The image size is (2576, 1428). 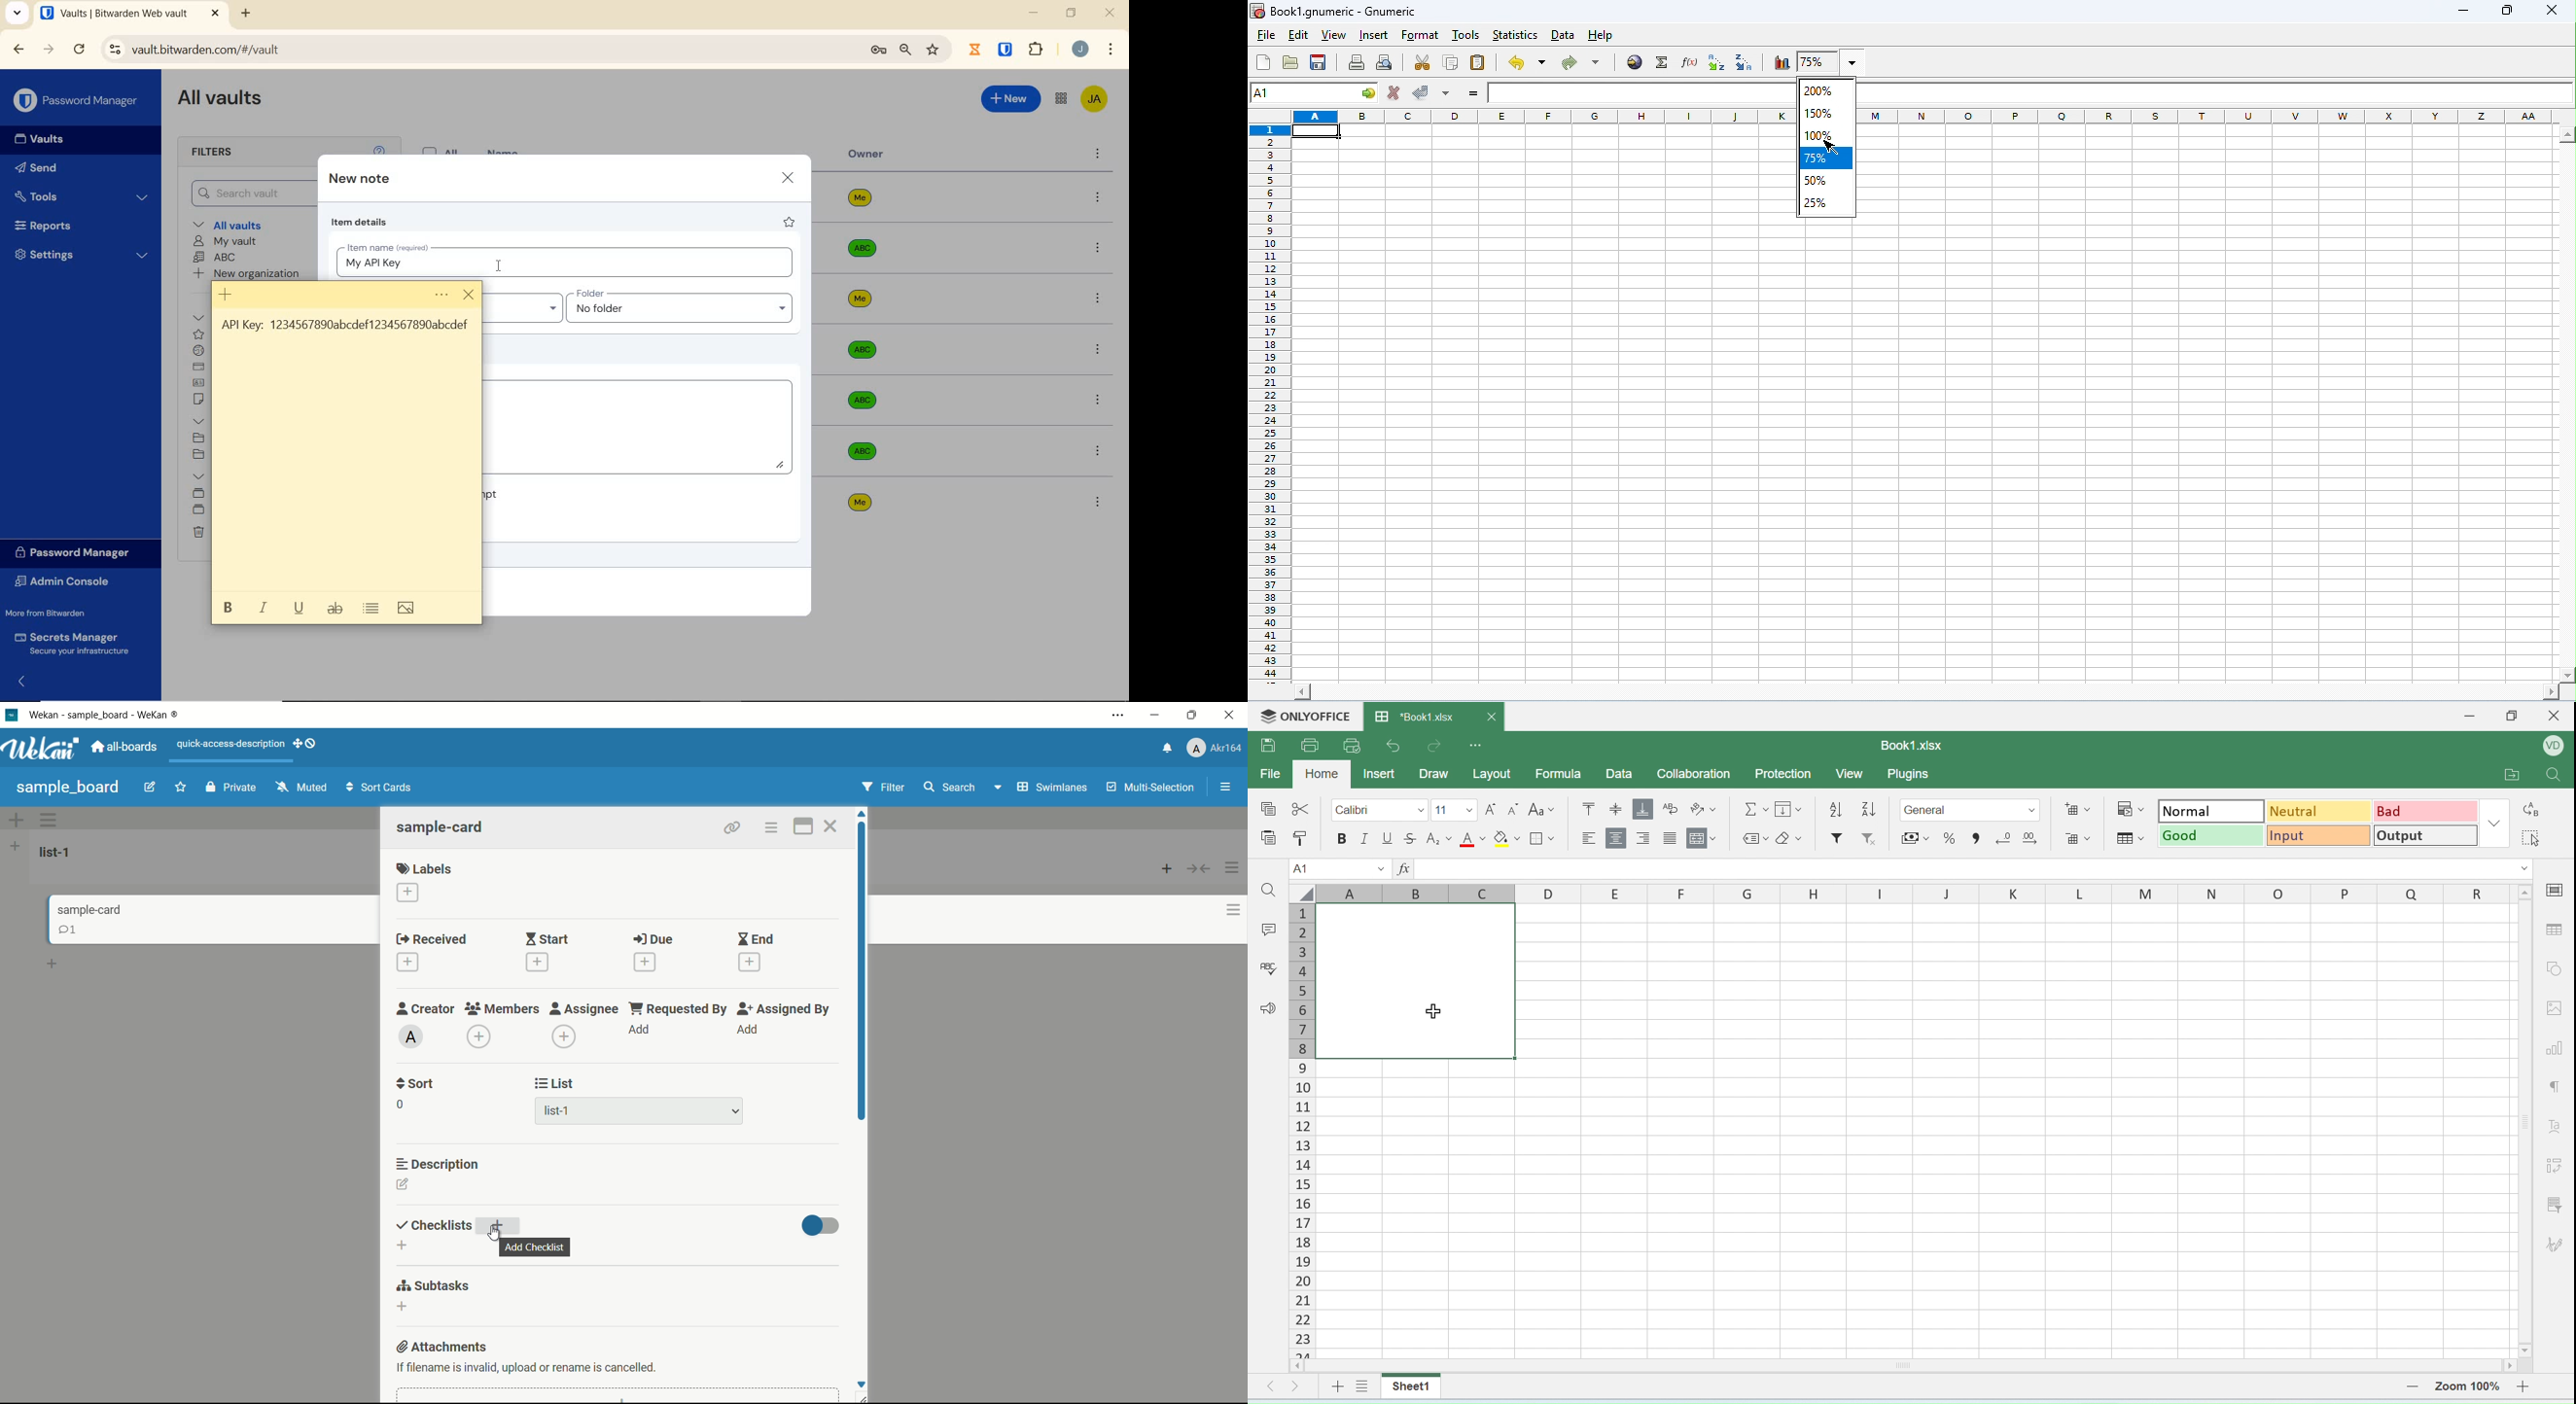 I want to click on dropdown, so click(x=2496, y=824).